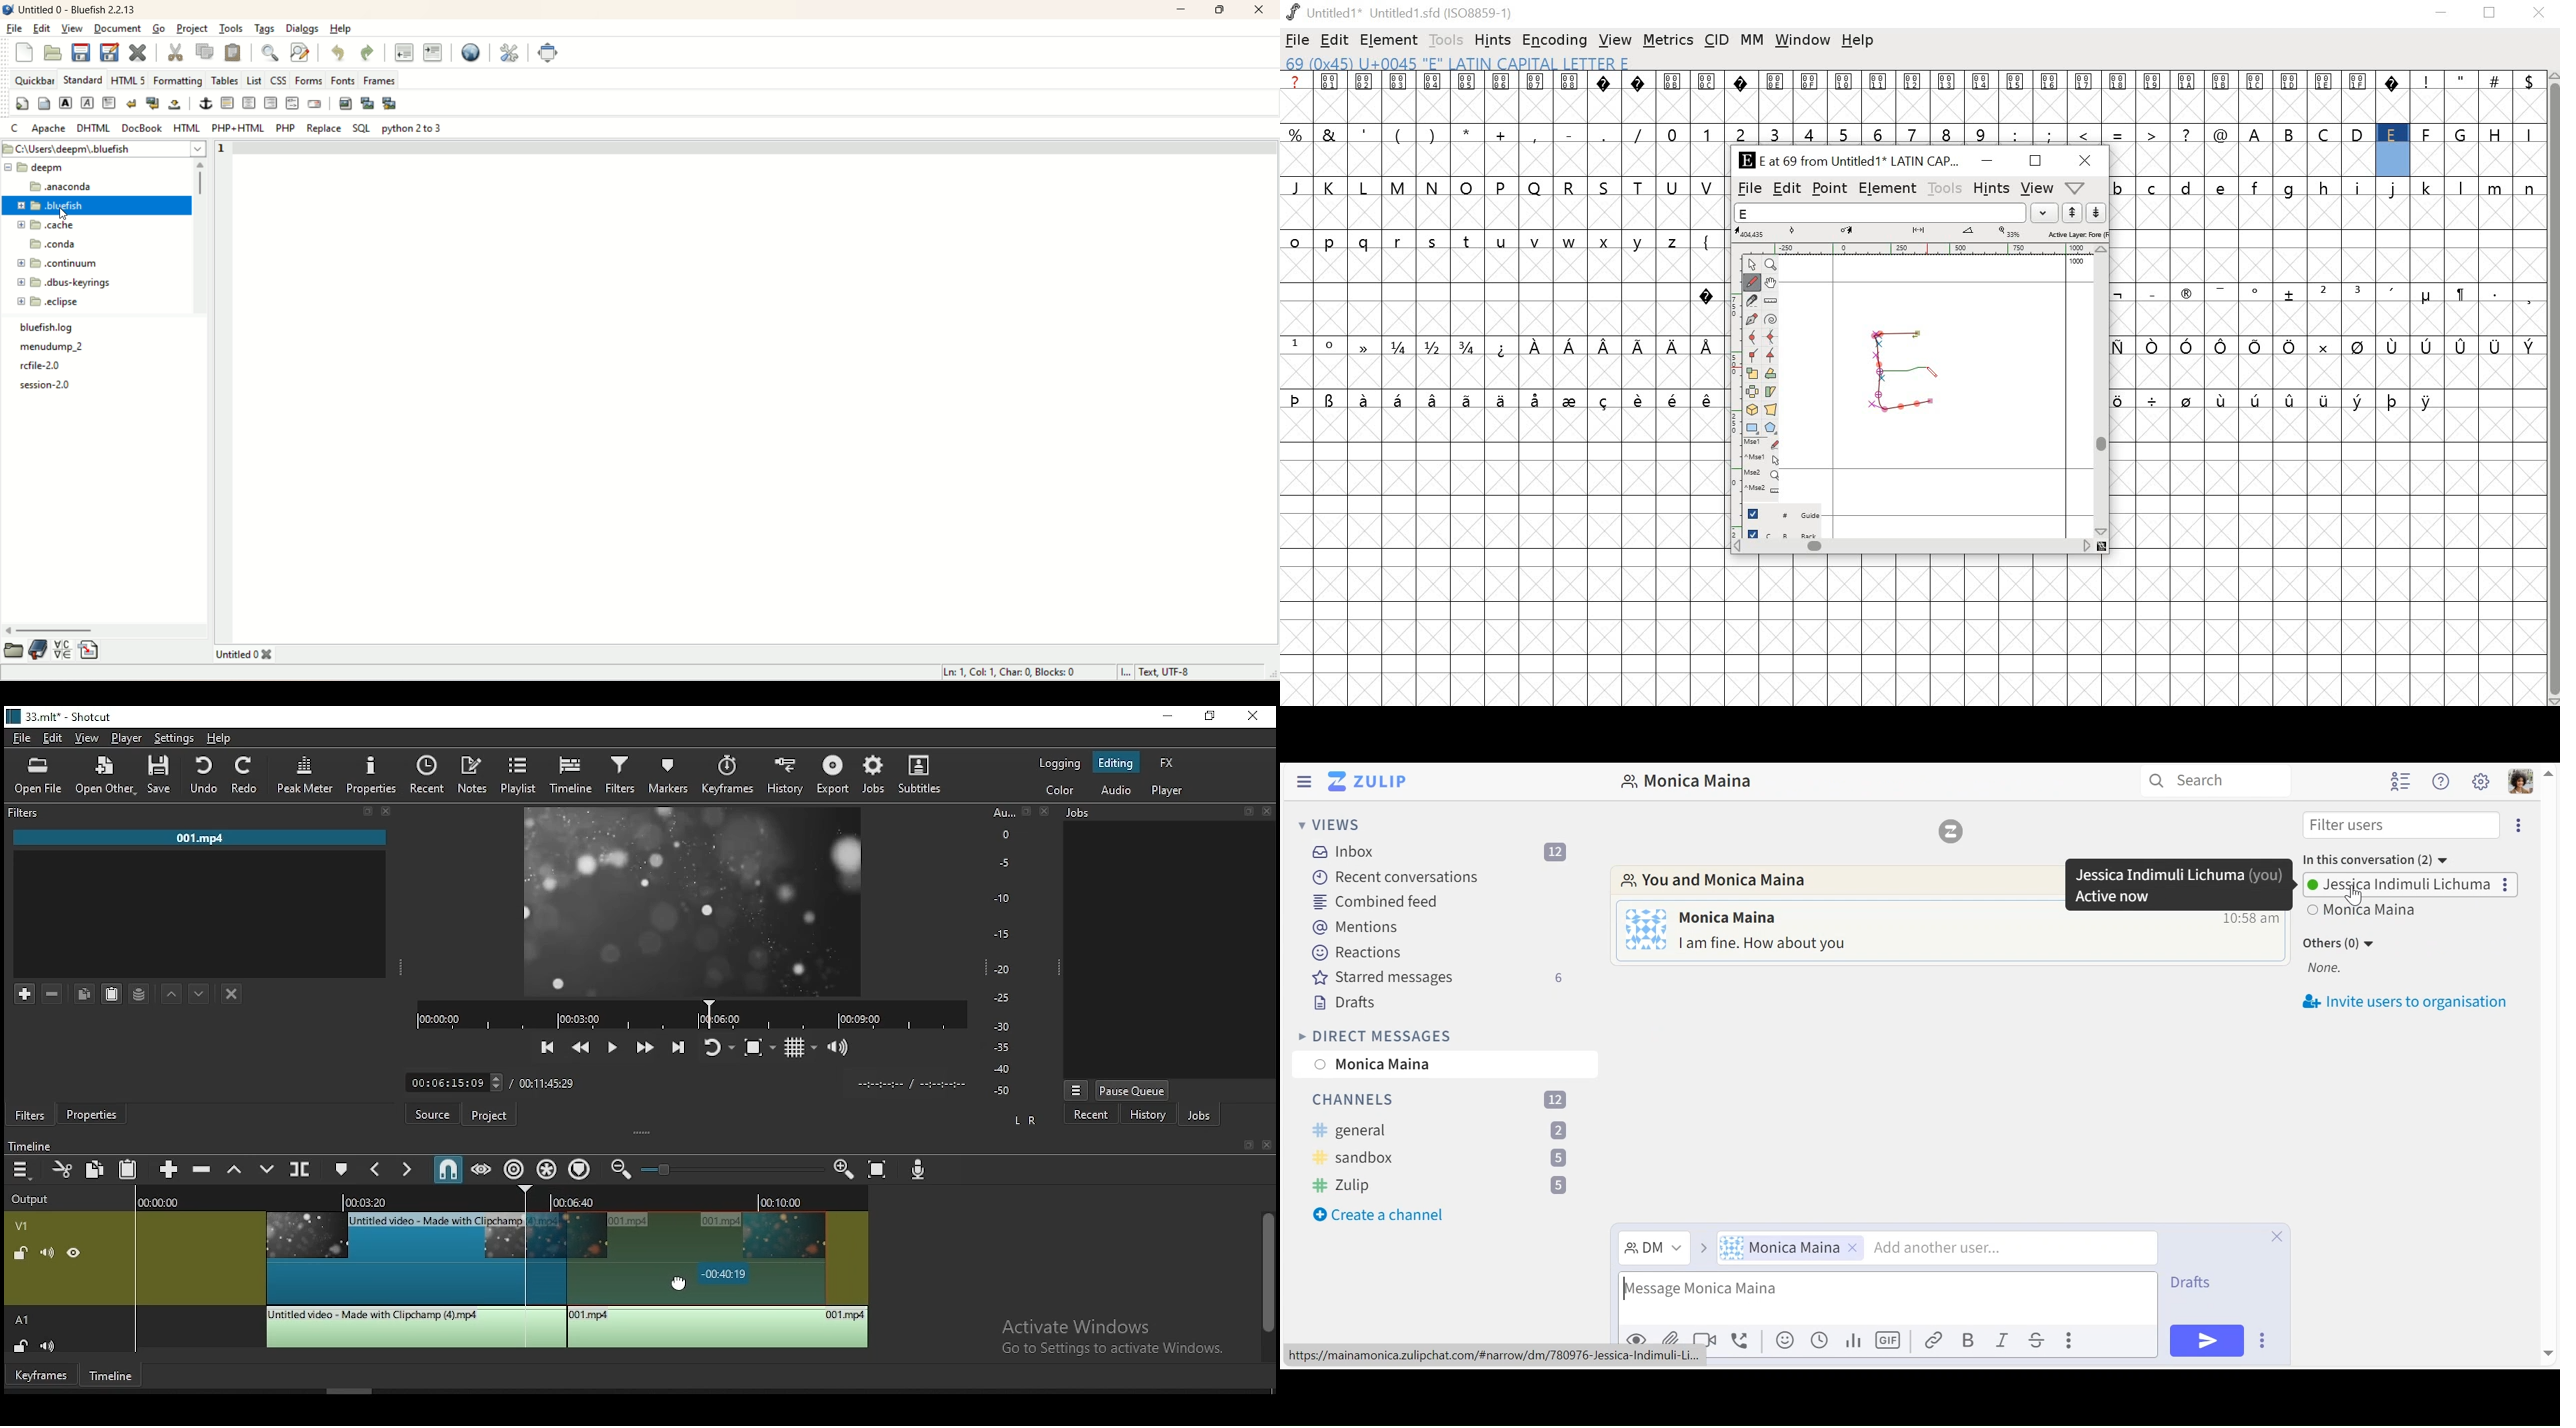  Describe the element at coordinates (26, 1225) in the screenshot. I see `video track` at that location.